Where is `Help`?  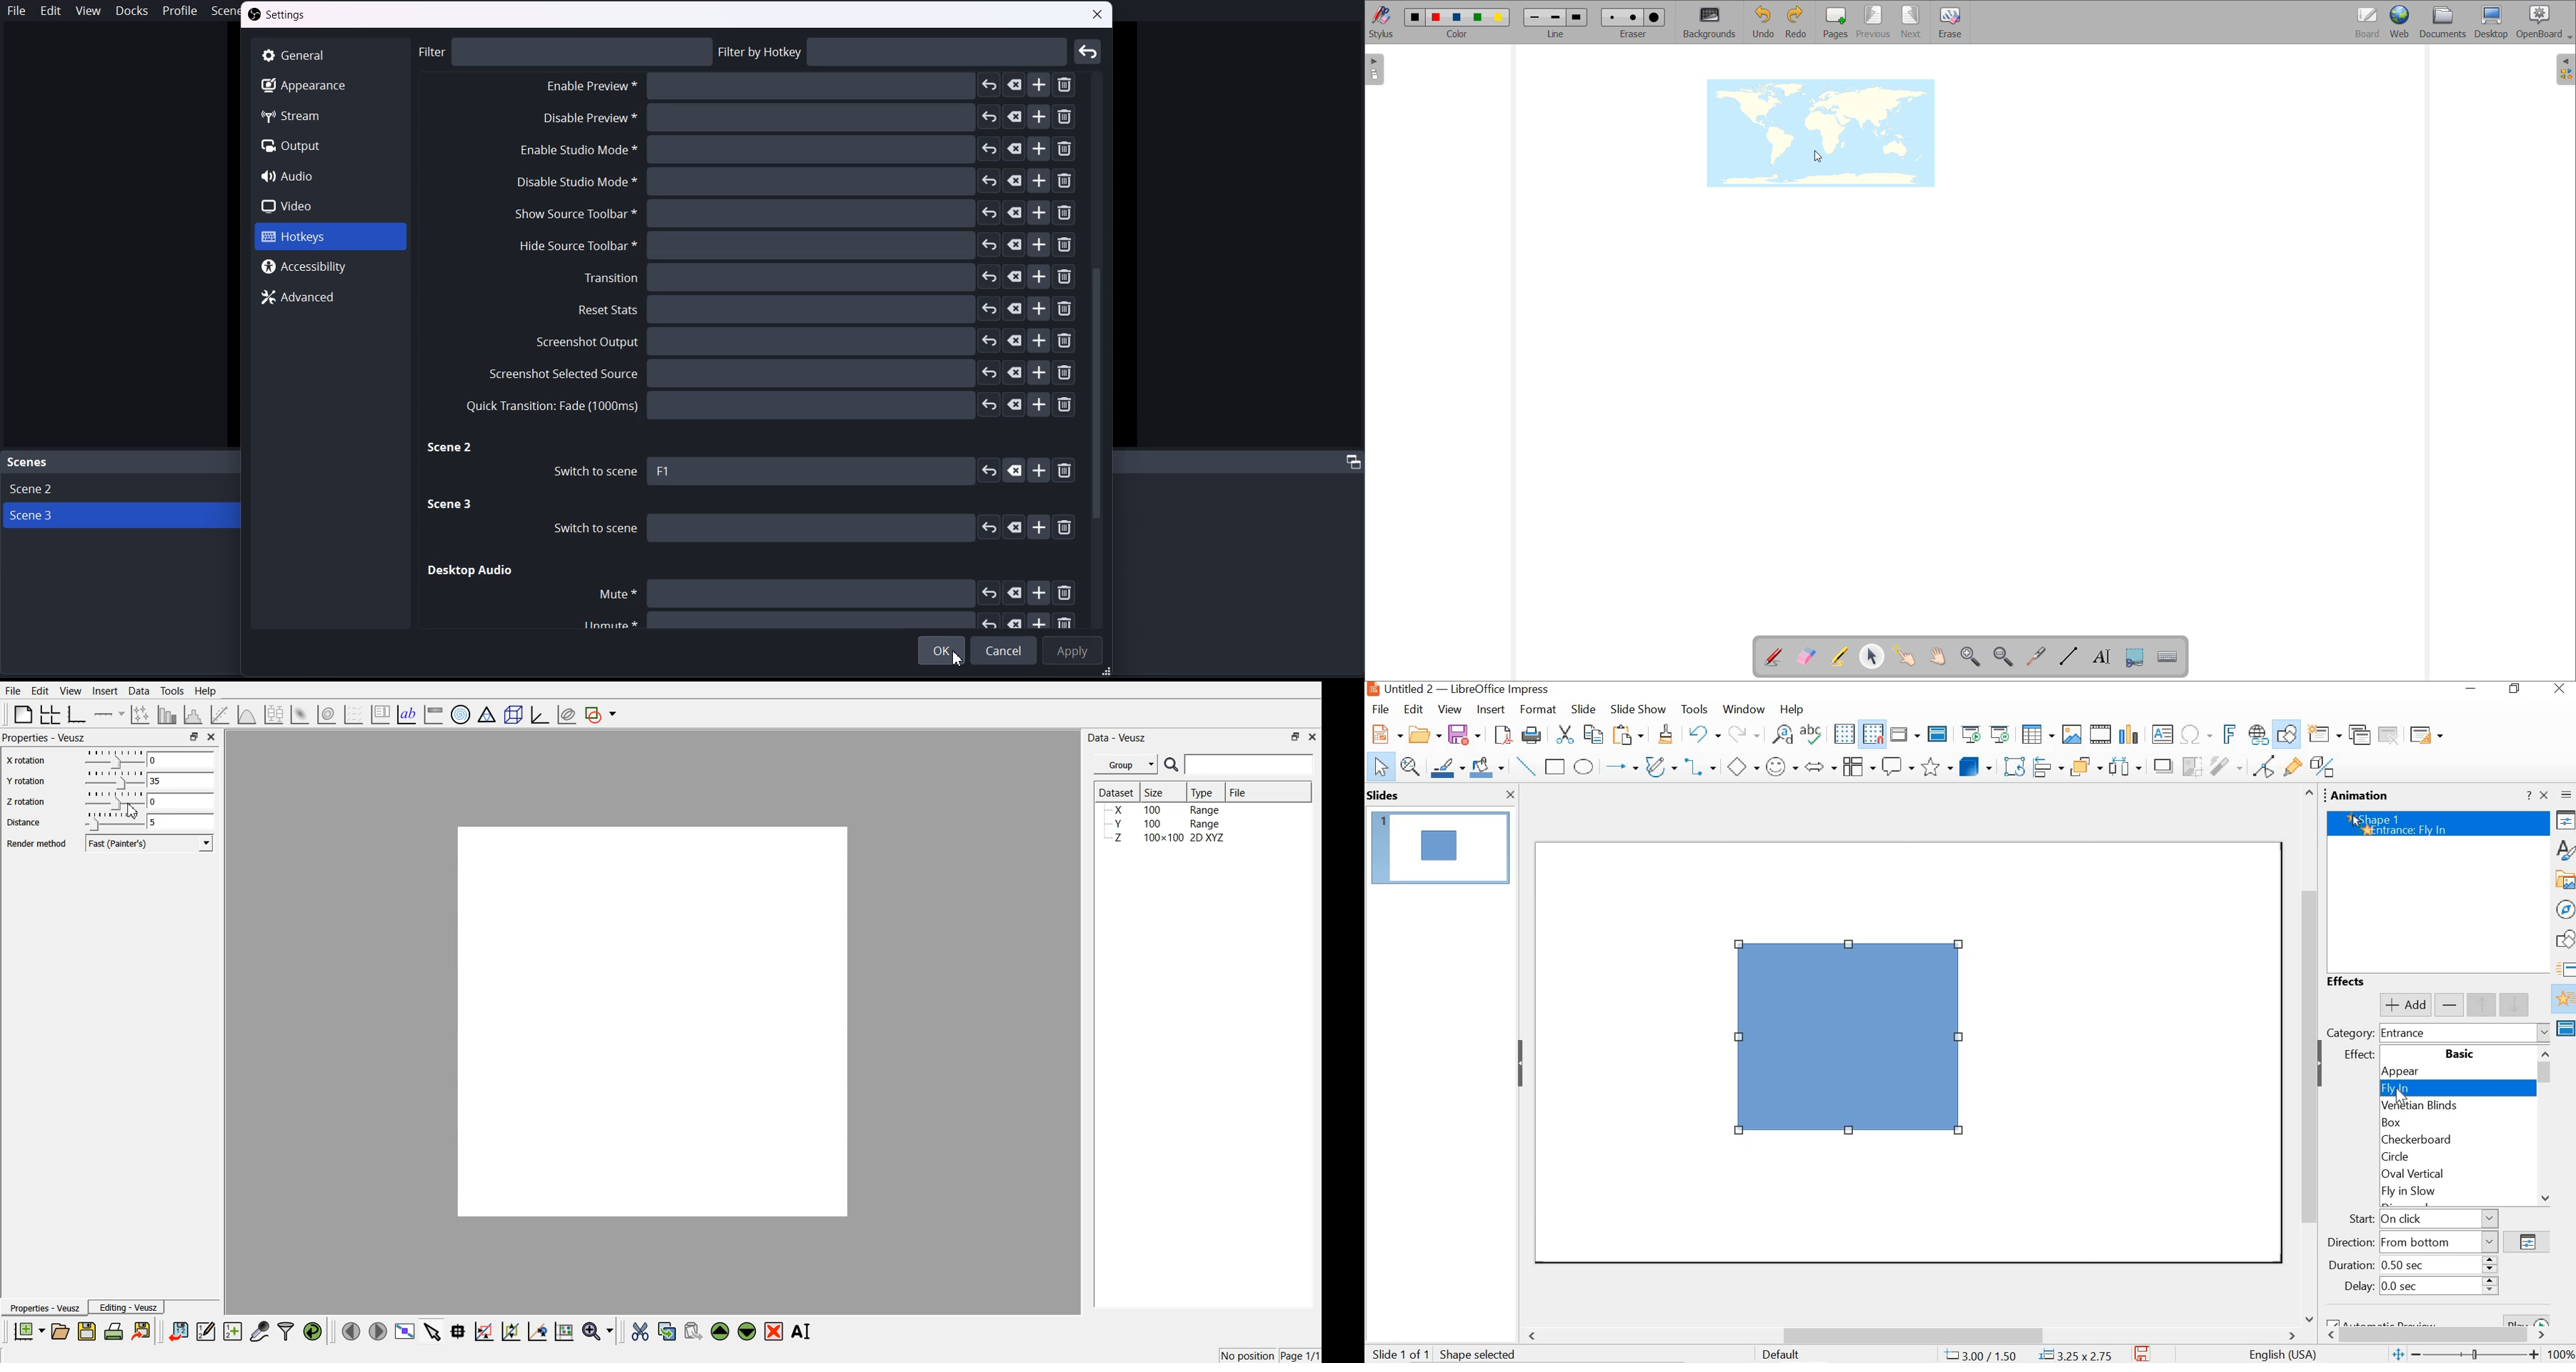
Help is located at coordinates (206, 691).